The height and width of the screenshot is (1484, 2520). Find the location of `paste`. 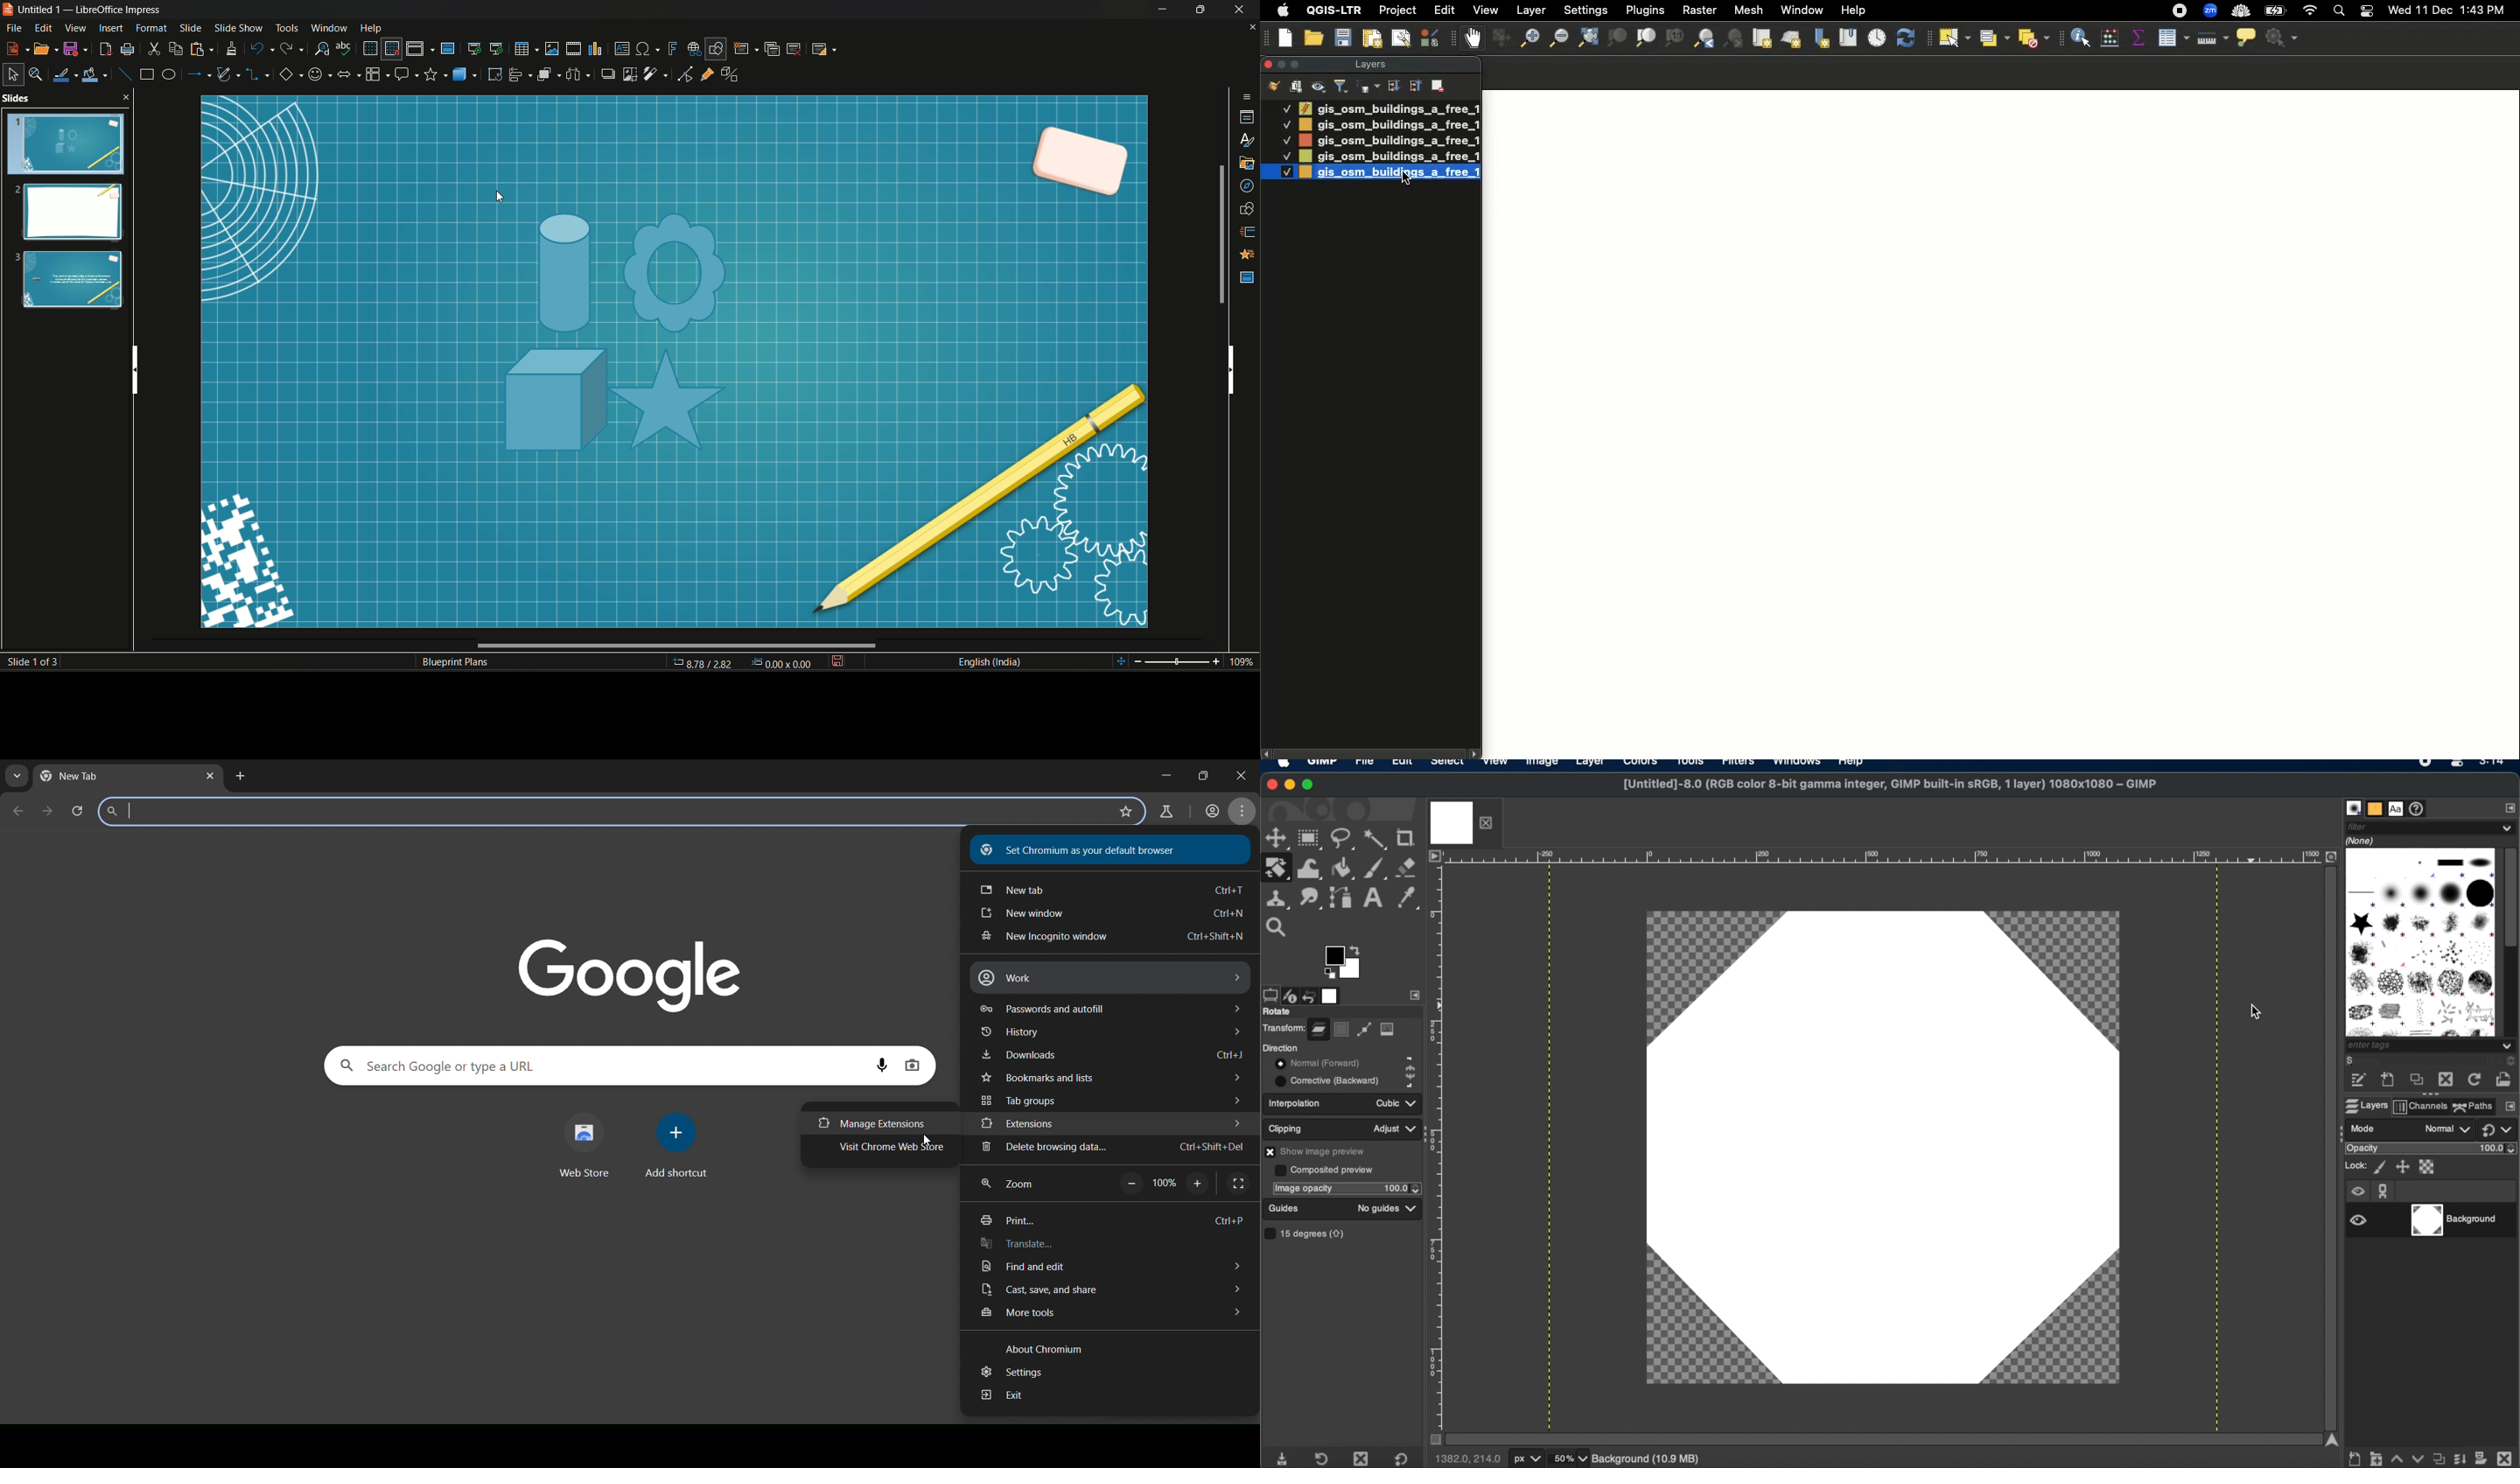

paste is located at coordinates (200, 49).